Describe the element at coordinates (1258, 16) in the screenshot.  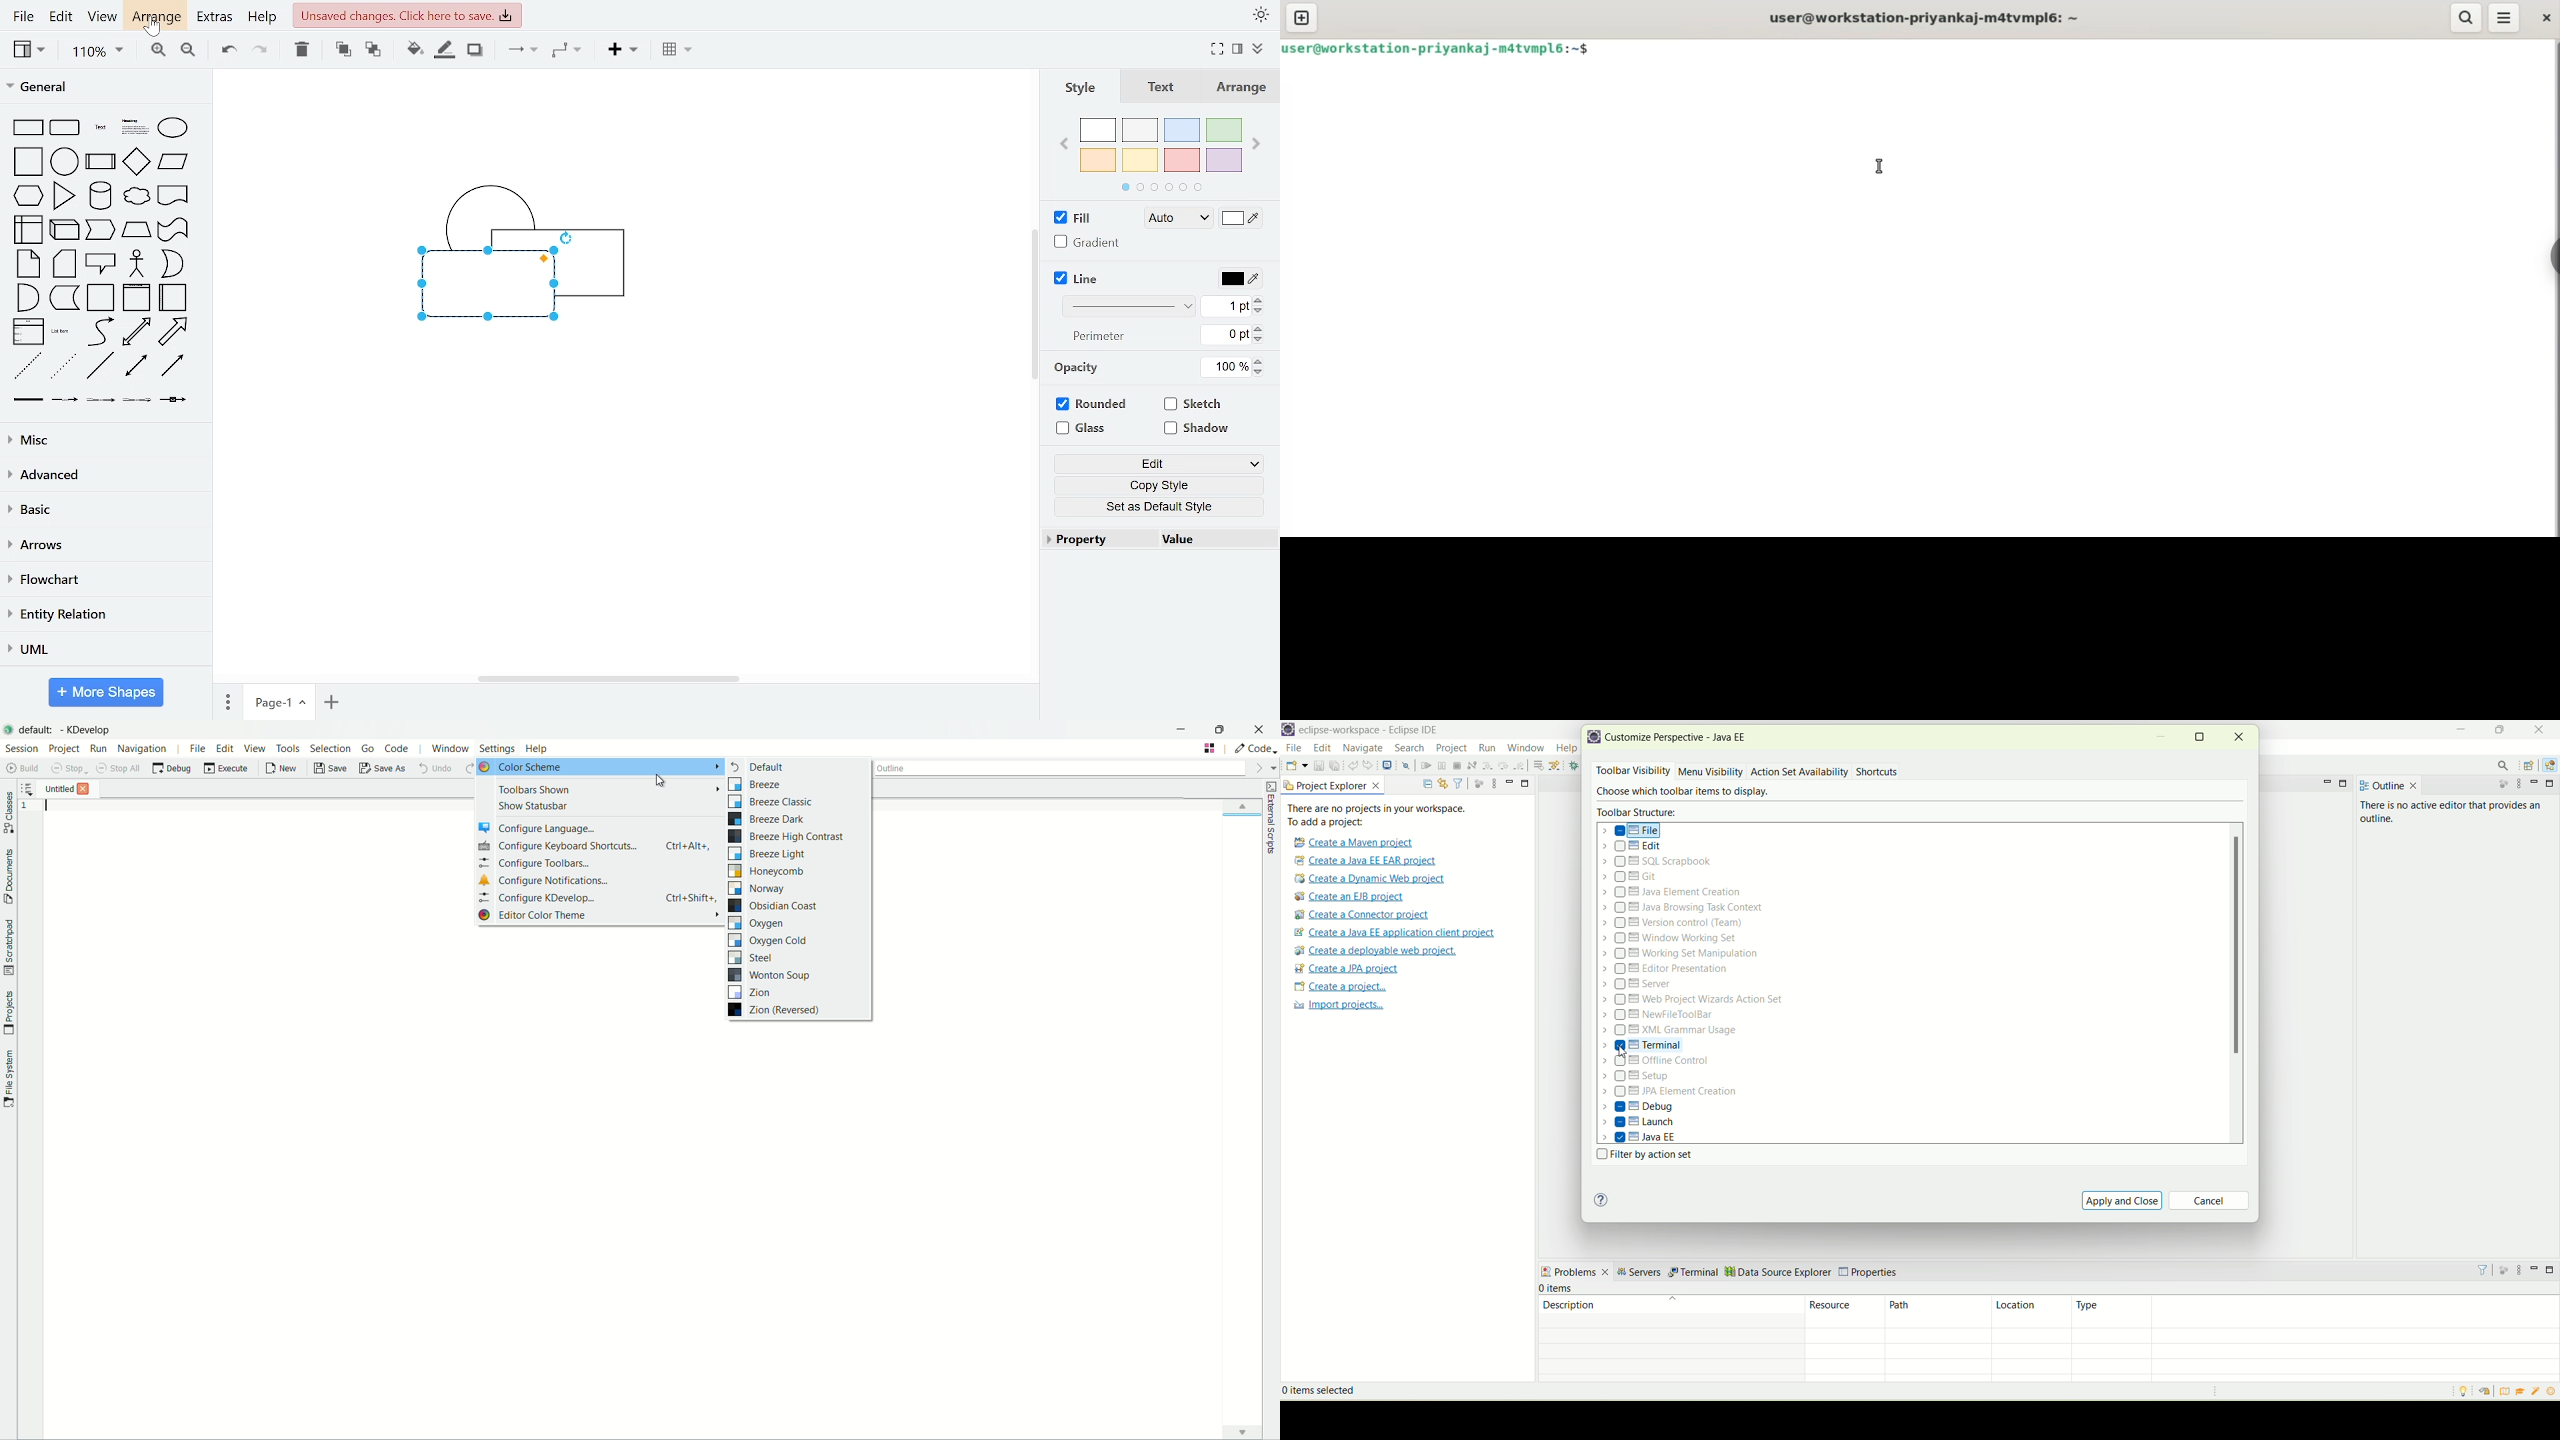
I see `appearance` at that location.